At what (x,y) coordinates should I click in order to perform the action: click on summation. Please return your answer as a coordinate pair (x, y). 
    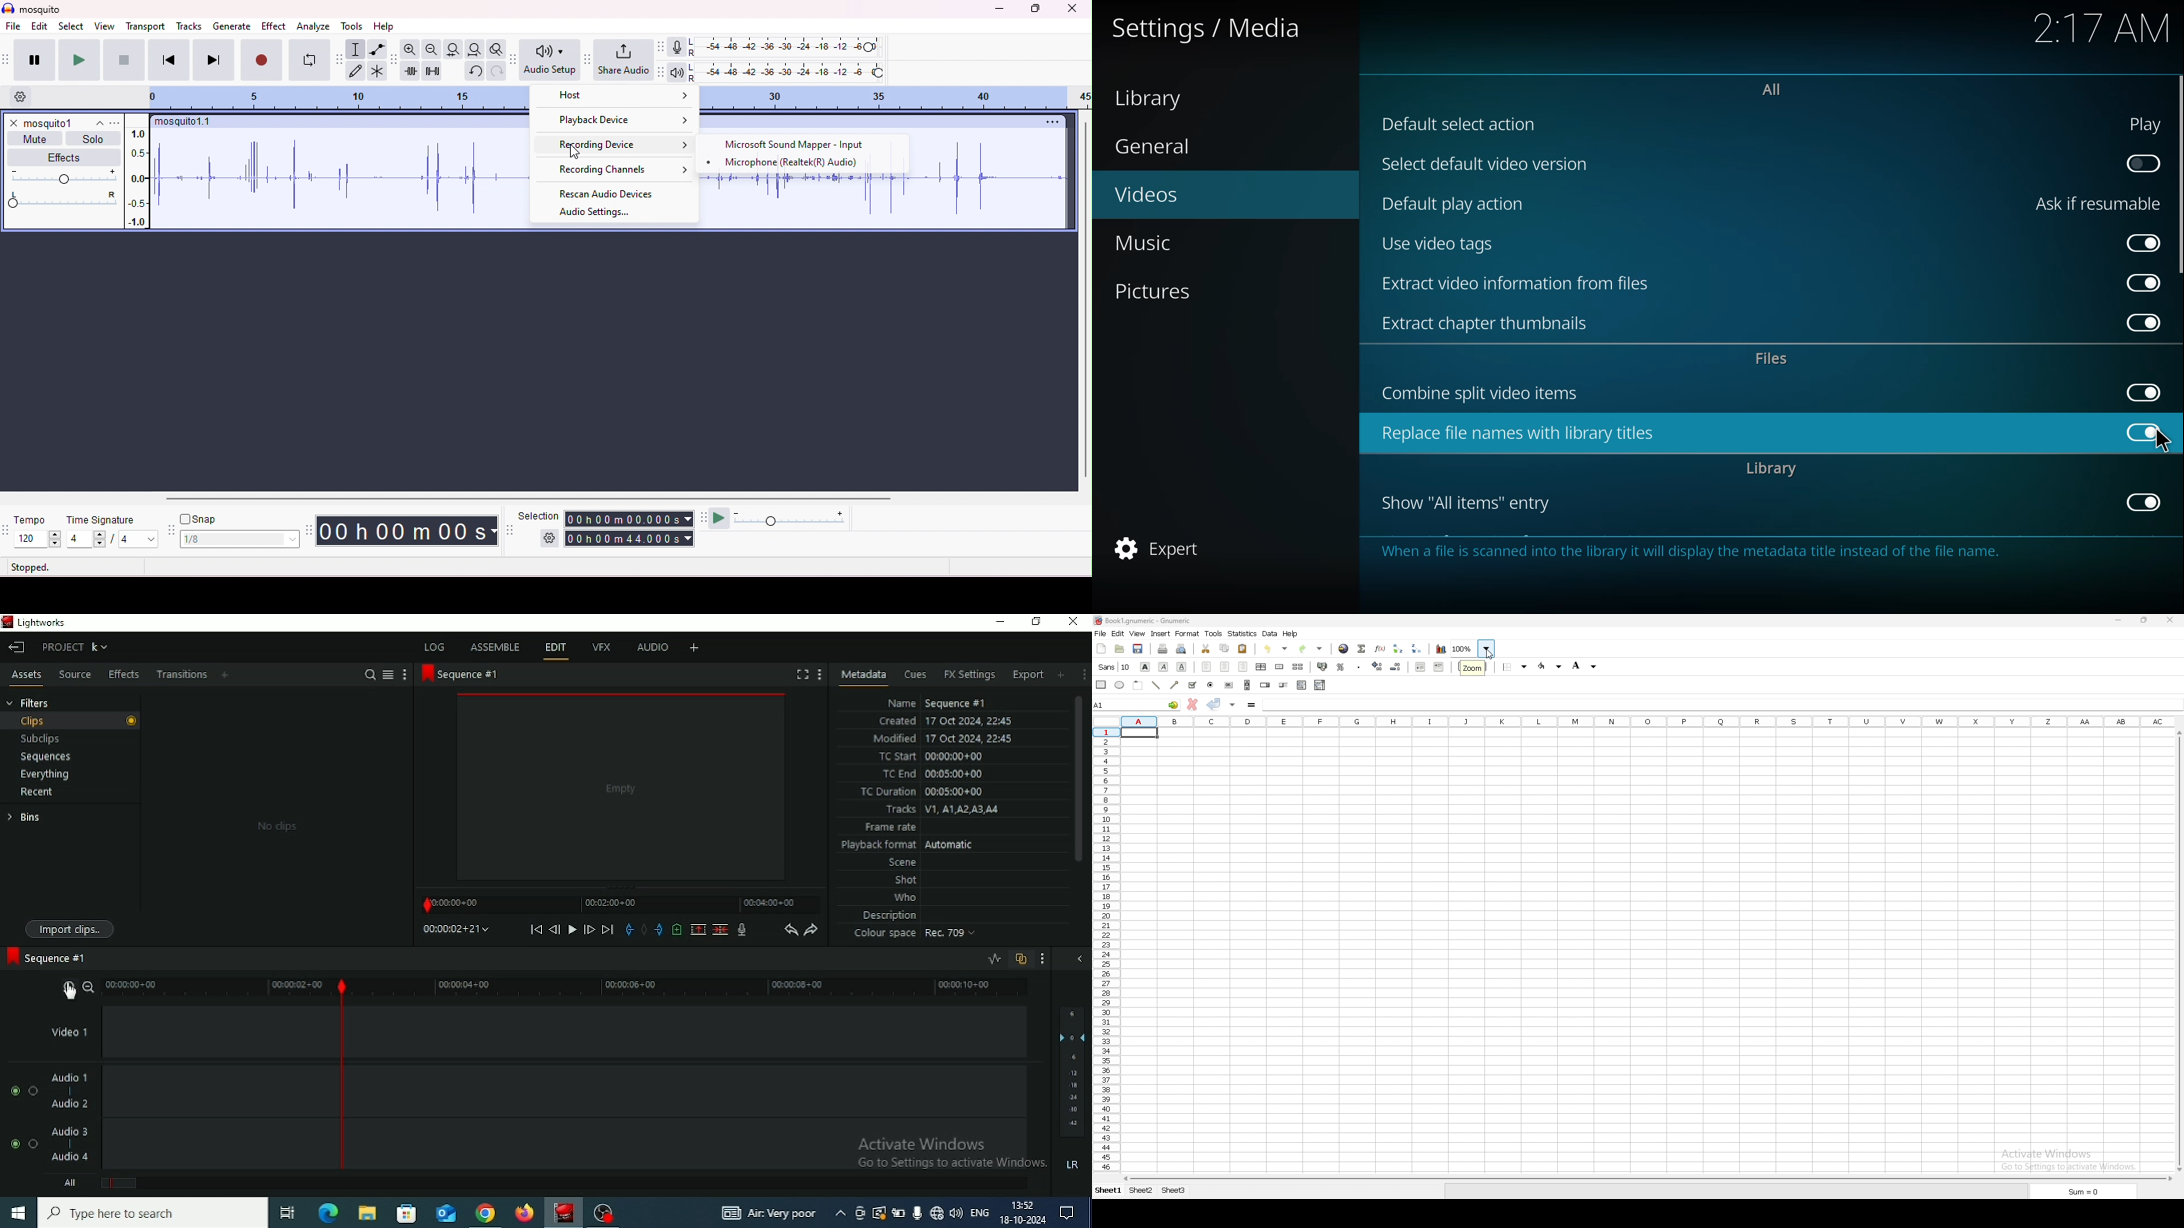
    Looking at the image, I should click on (1362, 648).